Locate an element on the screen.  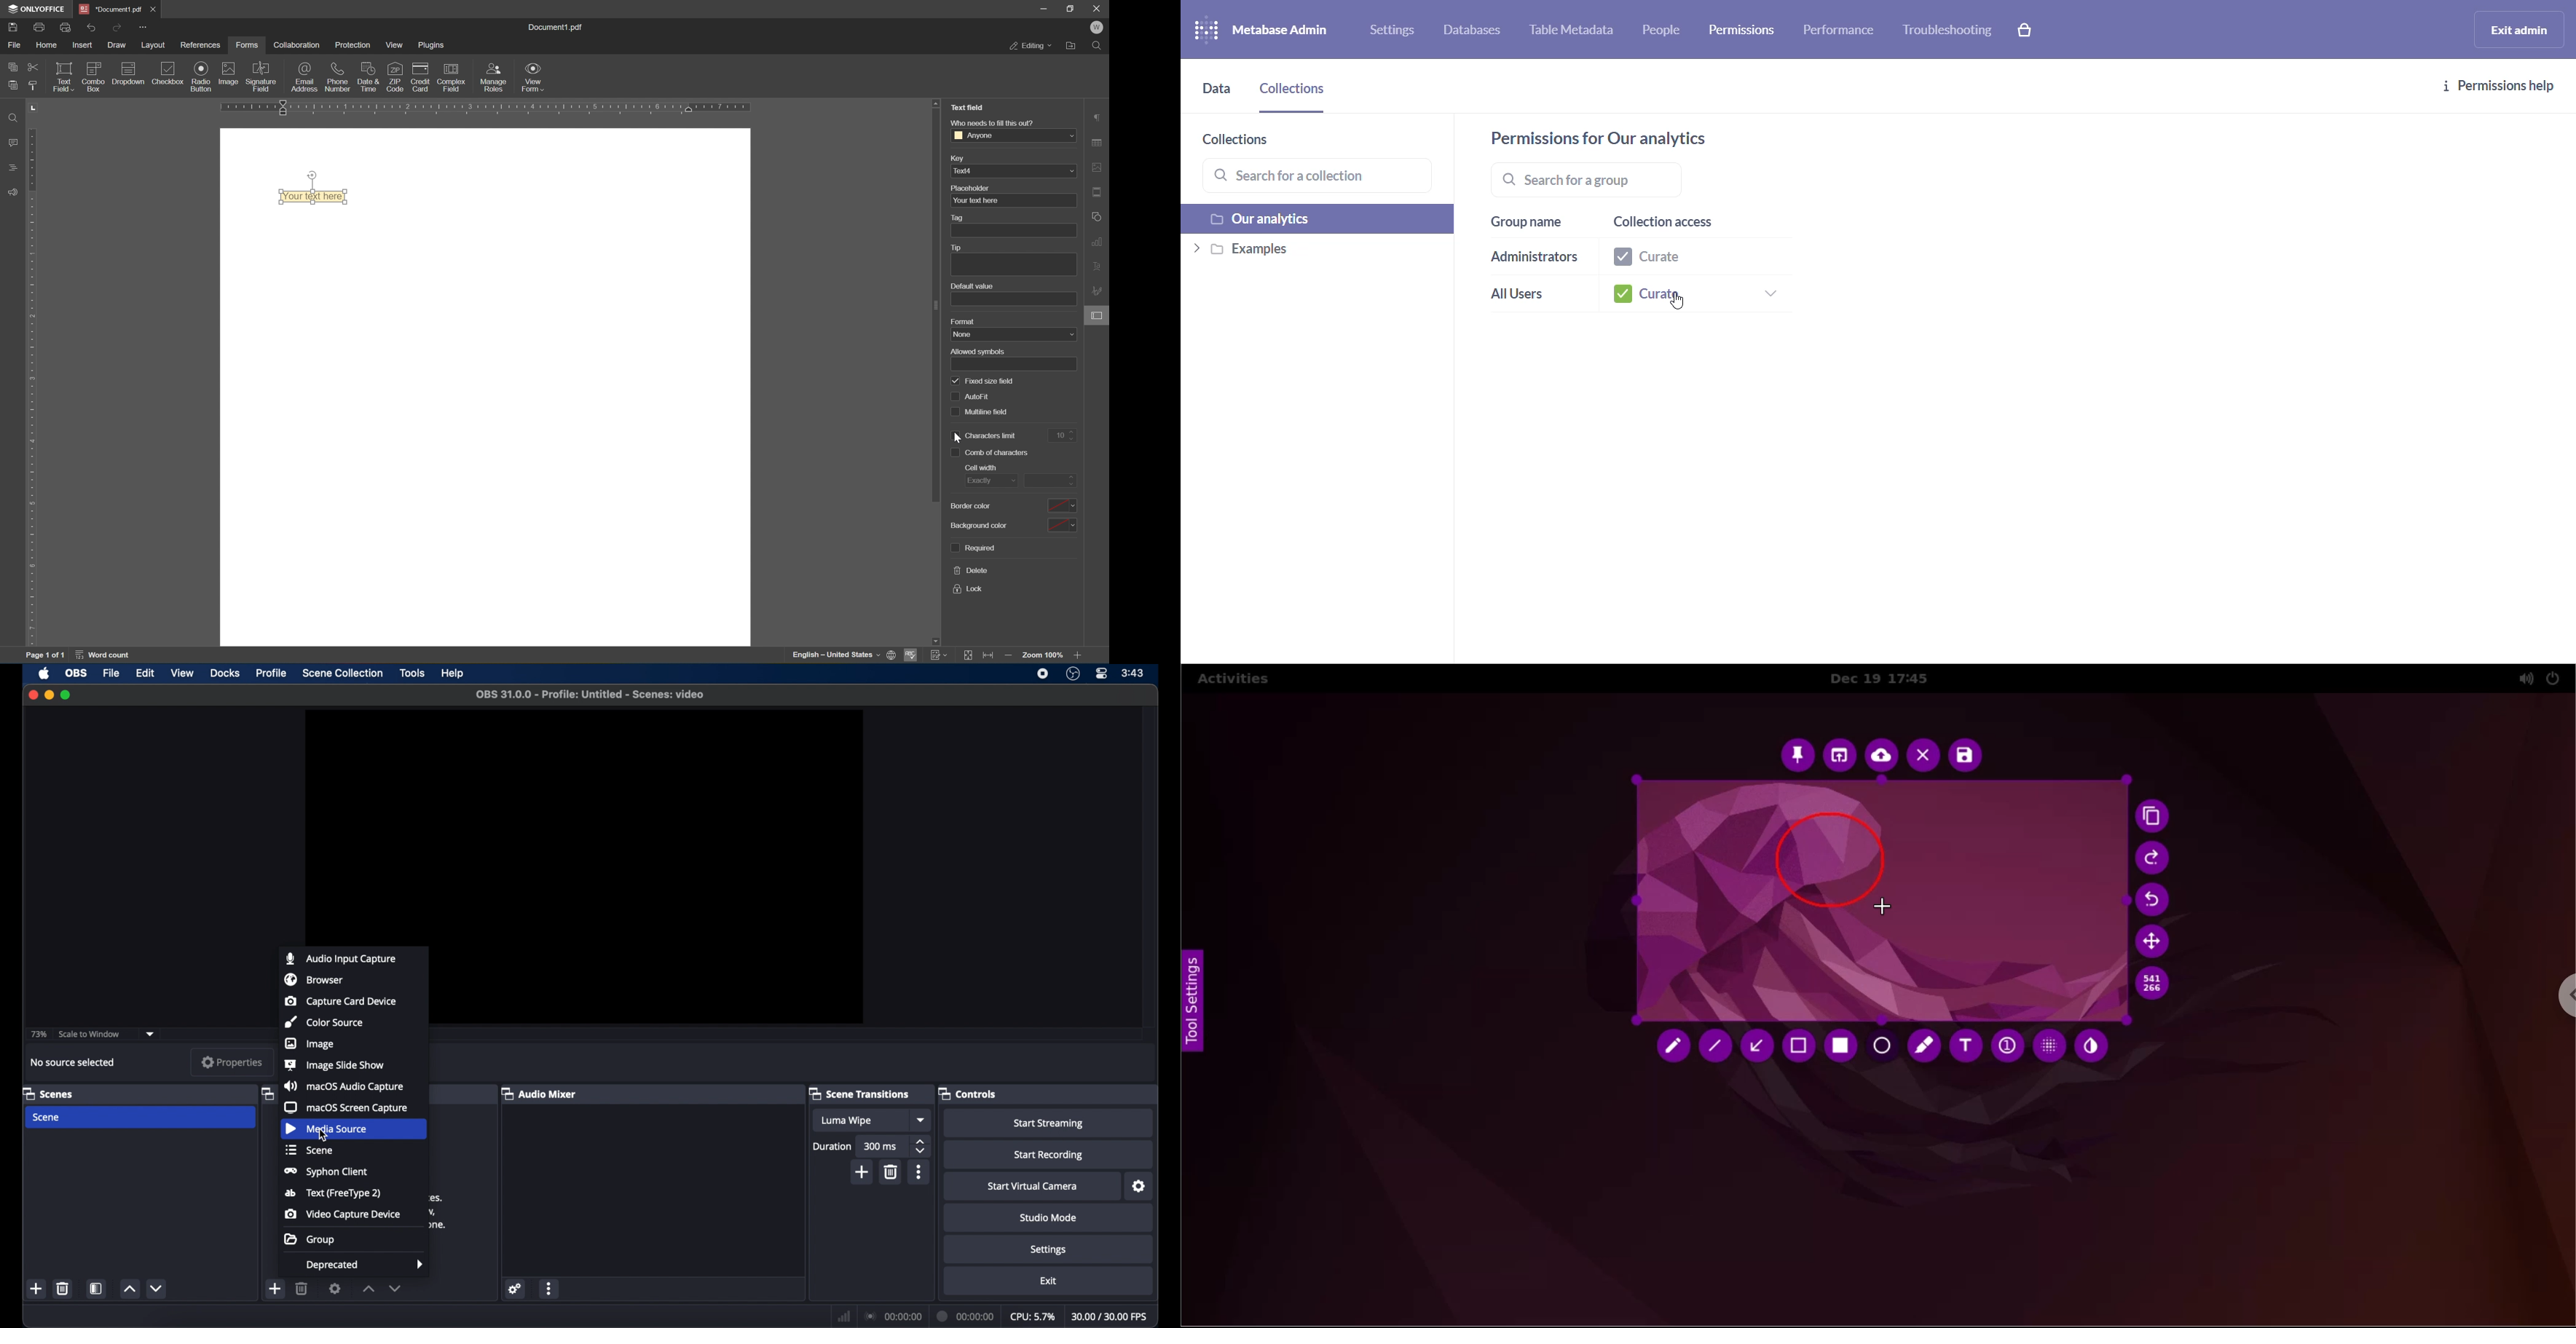
print is located at coordinates (39, 26).